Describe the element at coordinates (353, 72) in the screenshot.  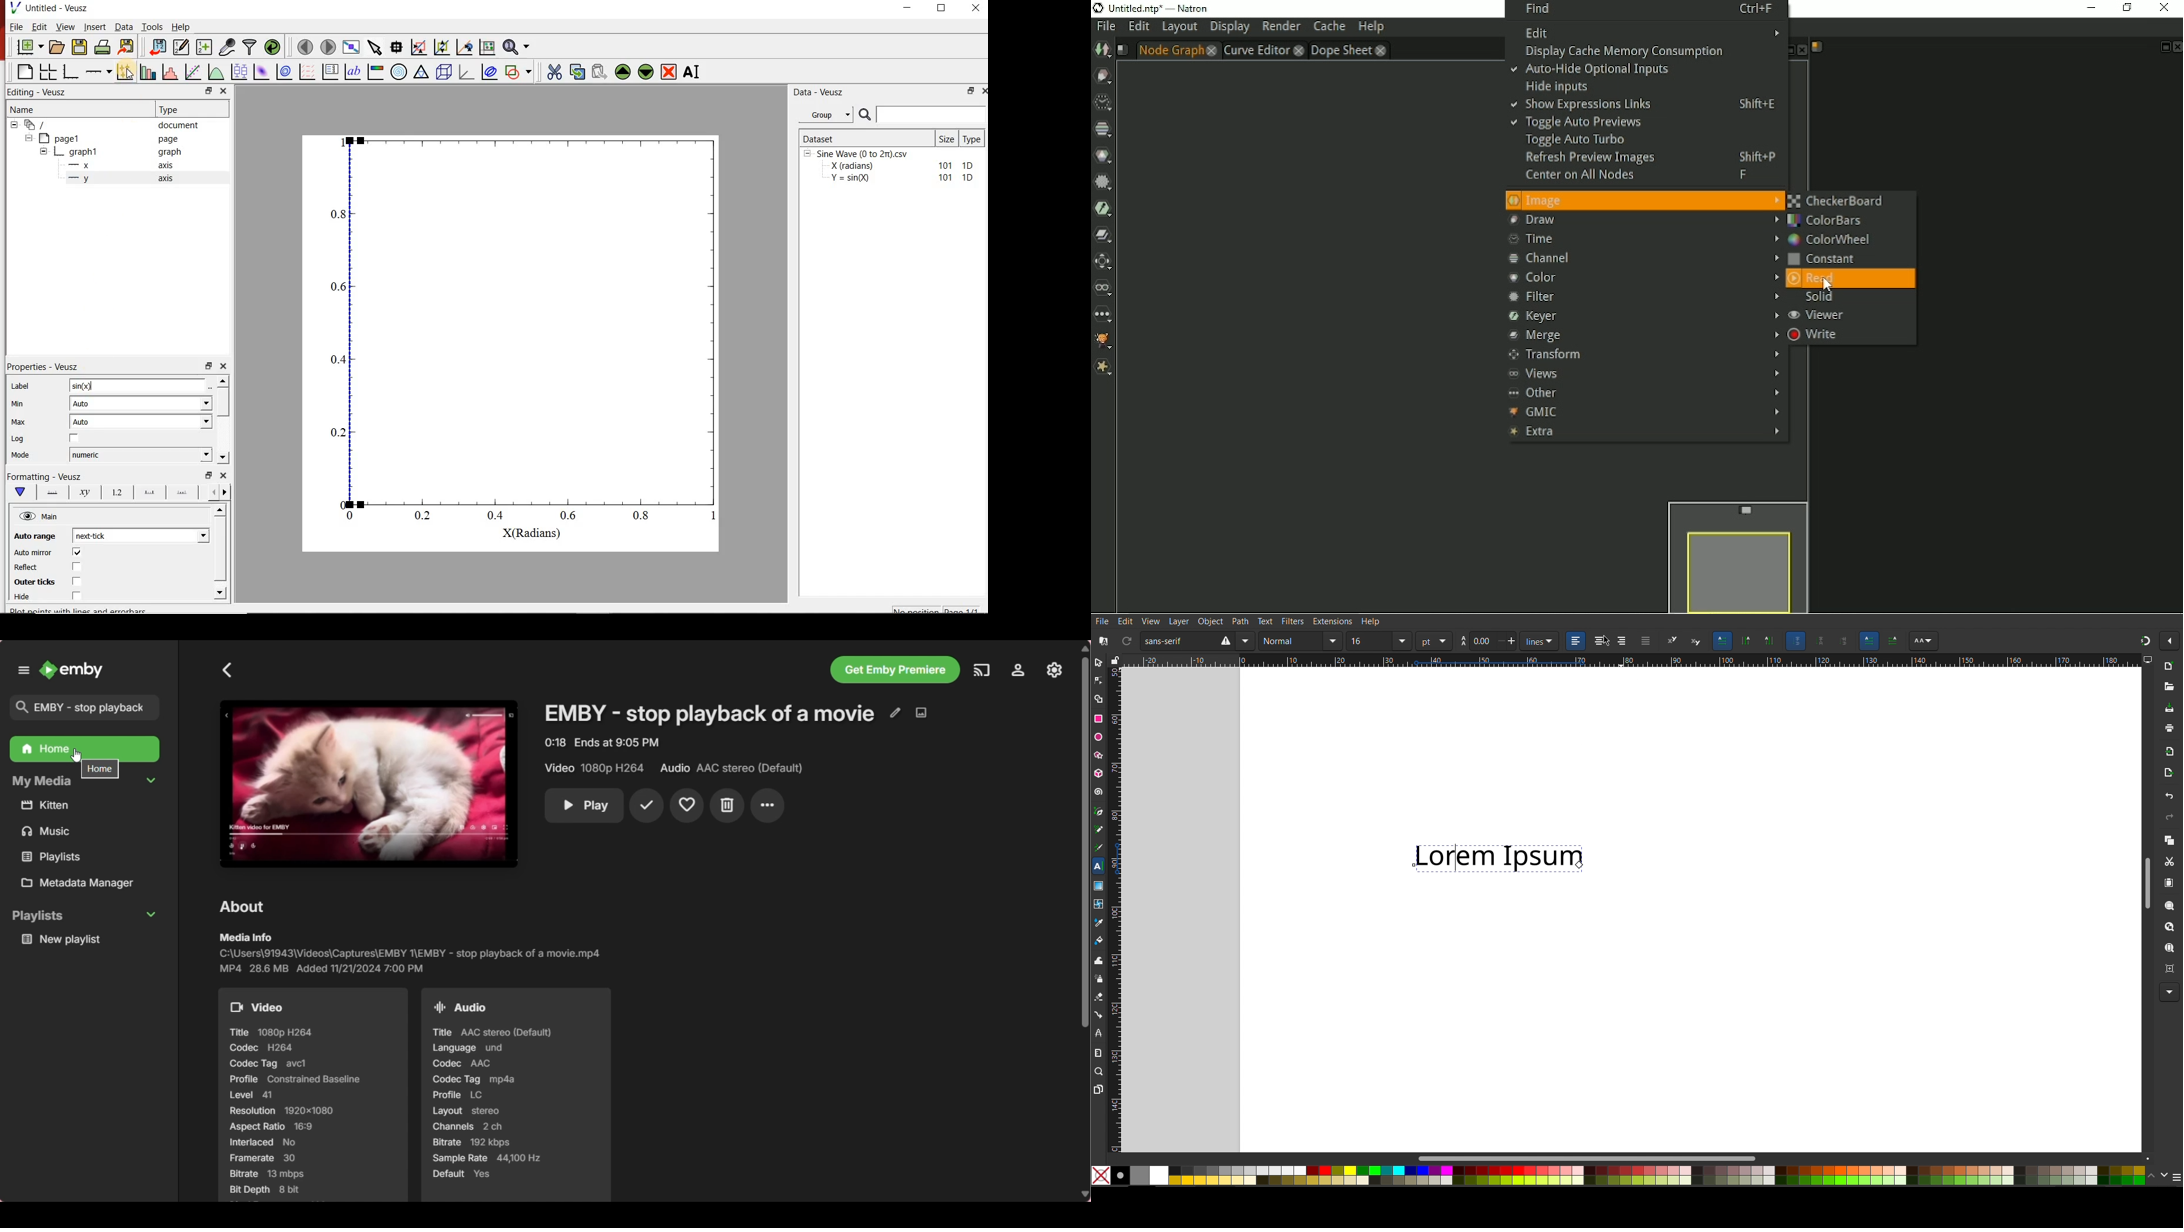
I see `text label` at that location.